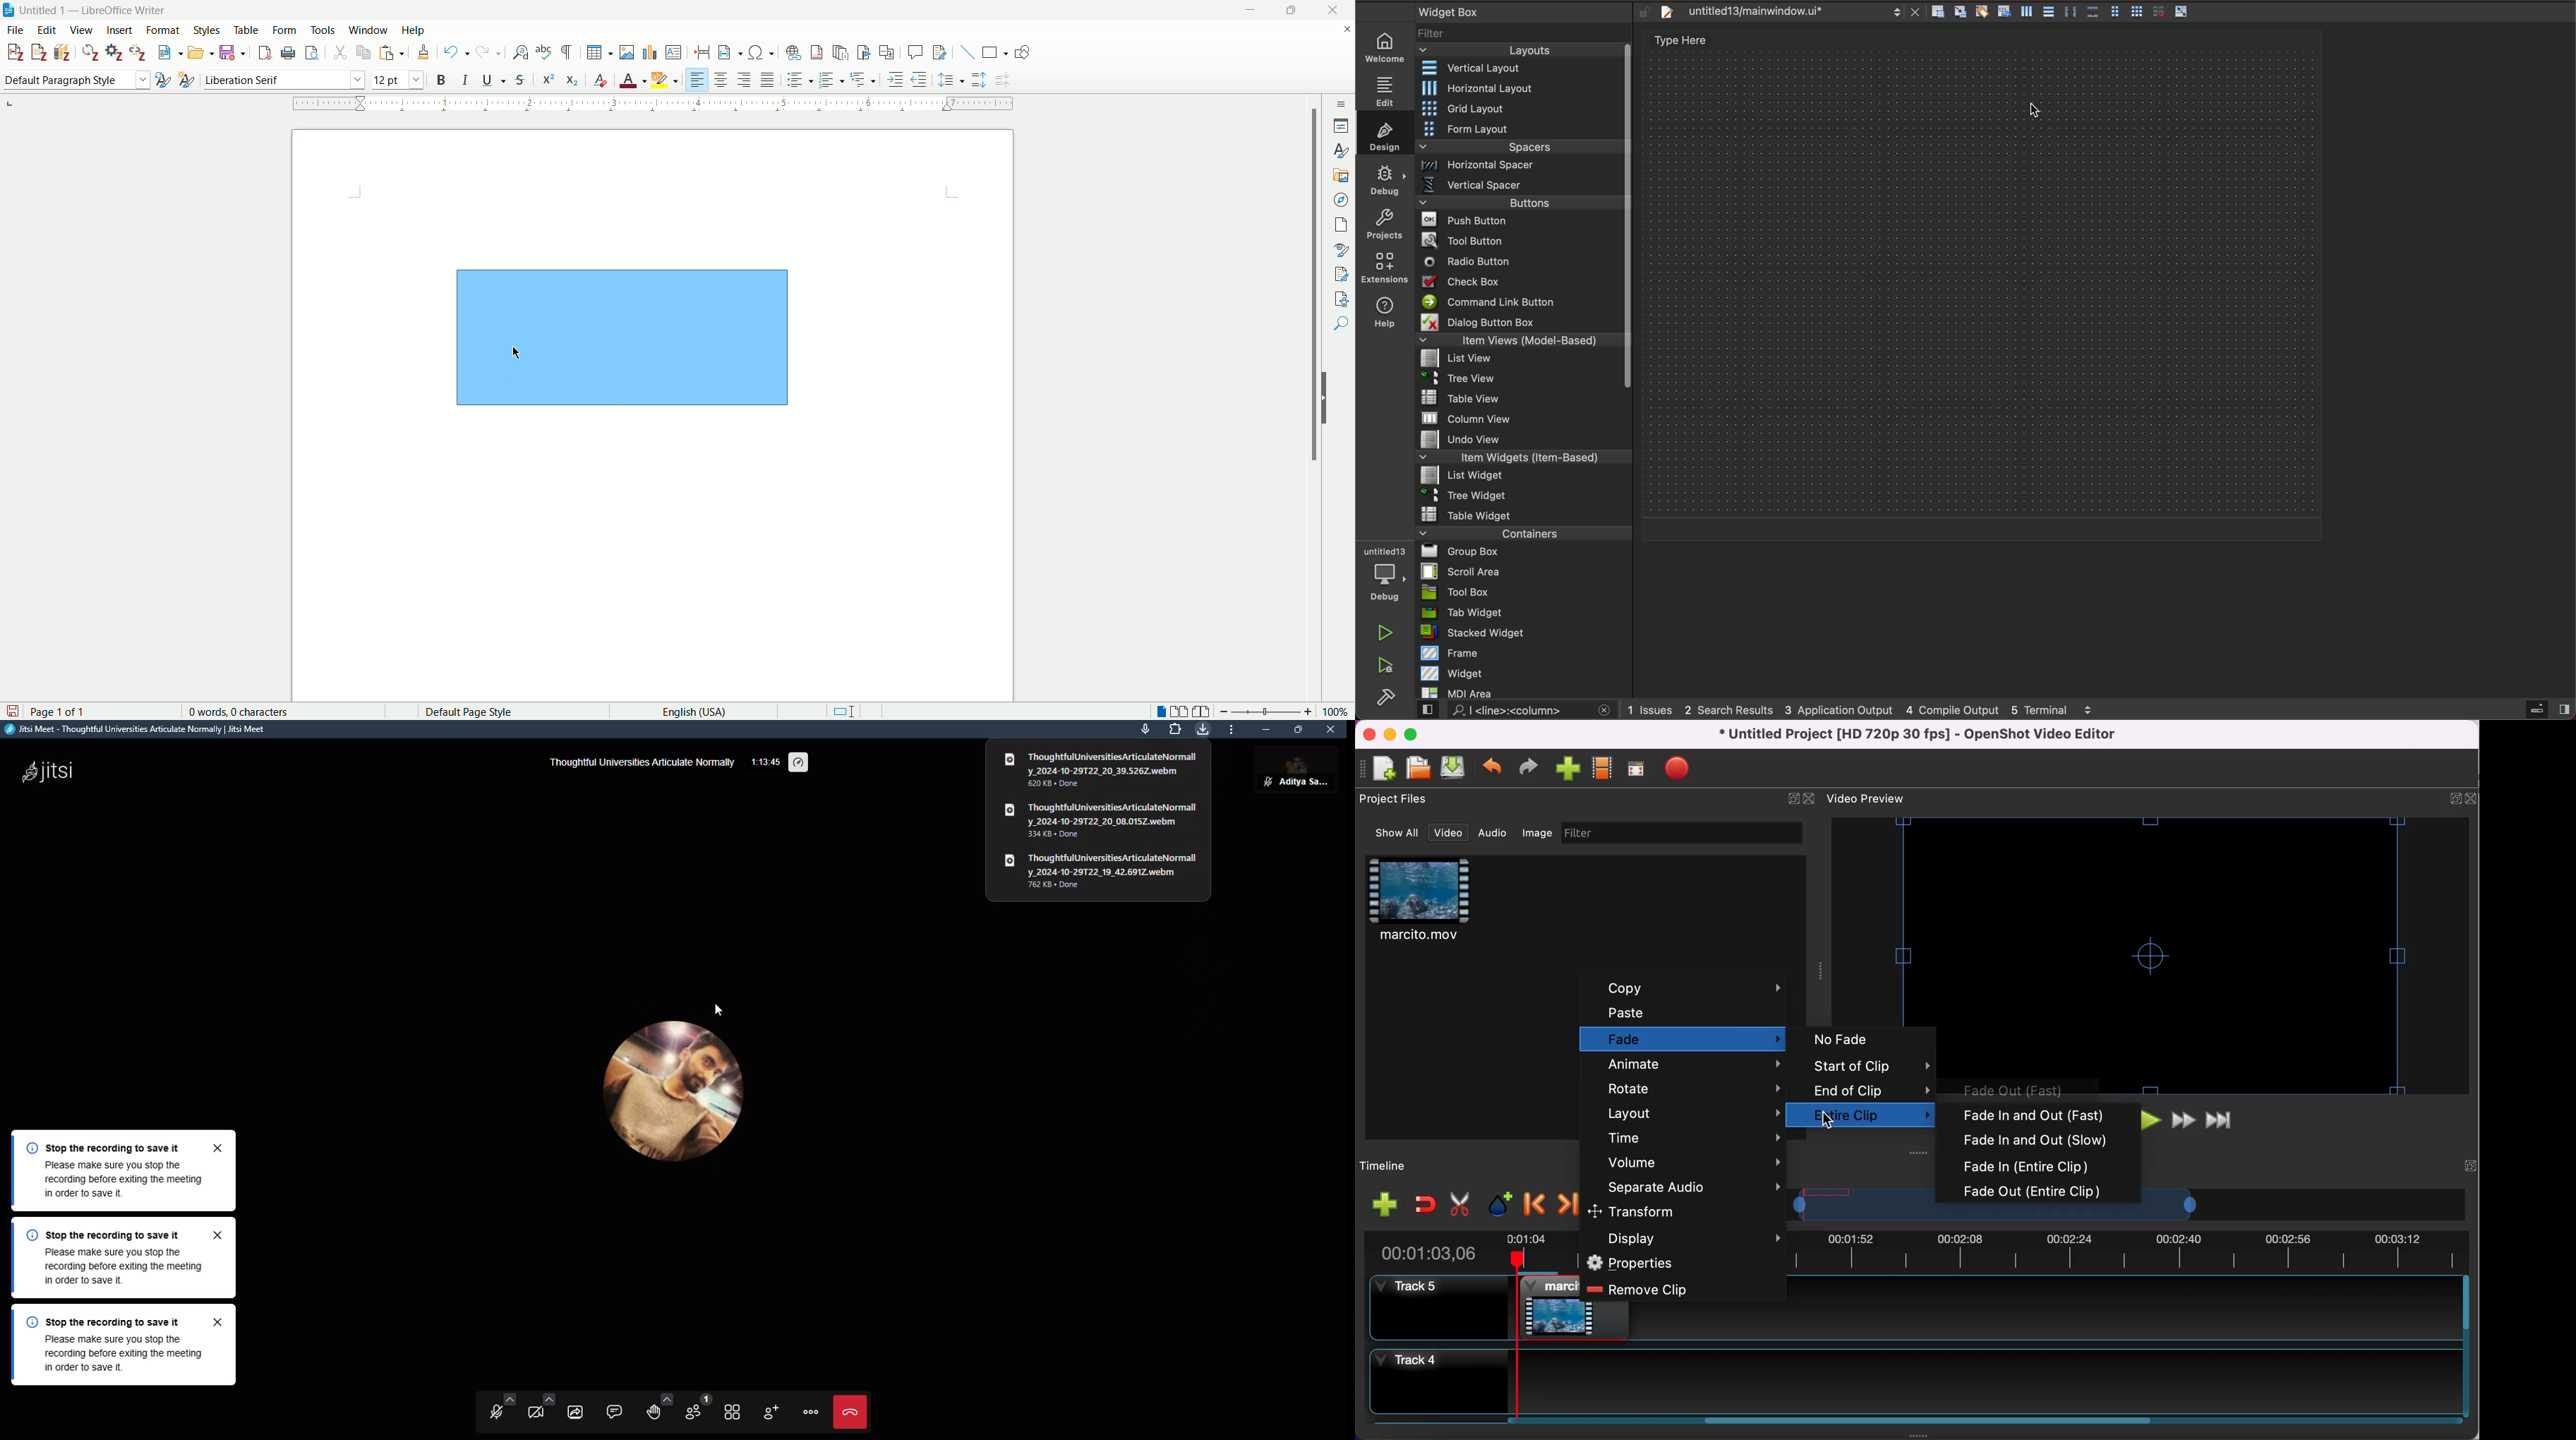  I want to click on insert table, so click(601, 53).